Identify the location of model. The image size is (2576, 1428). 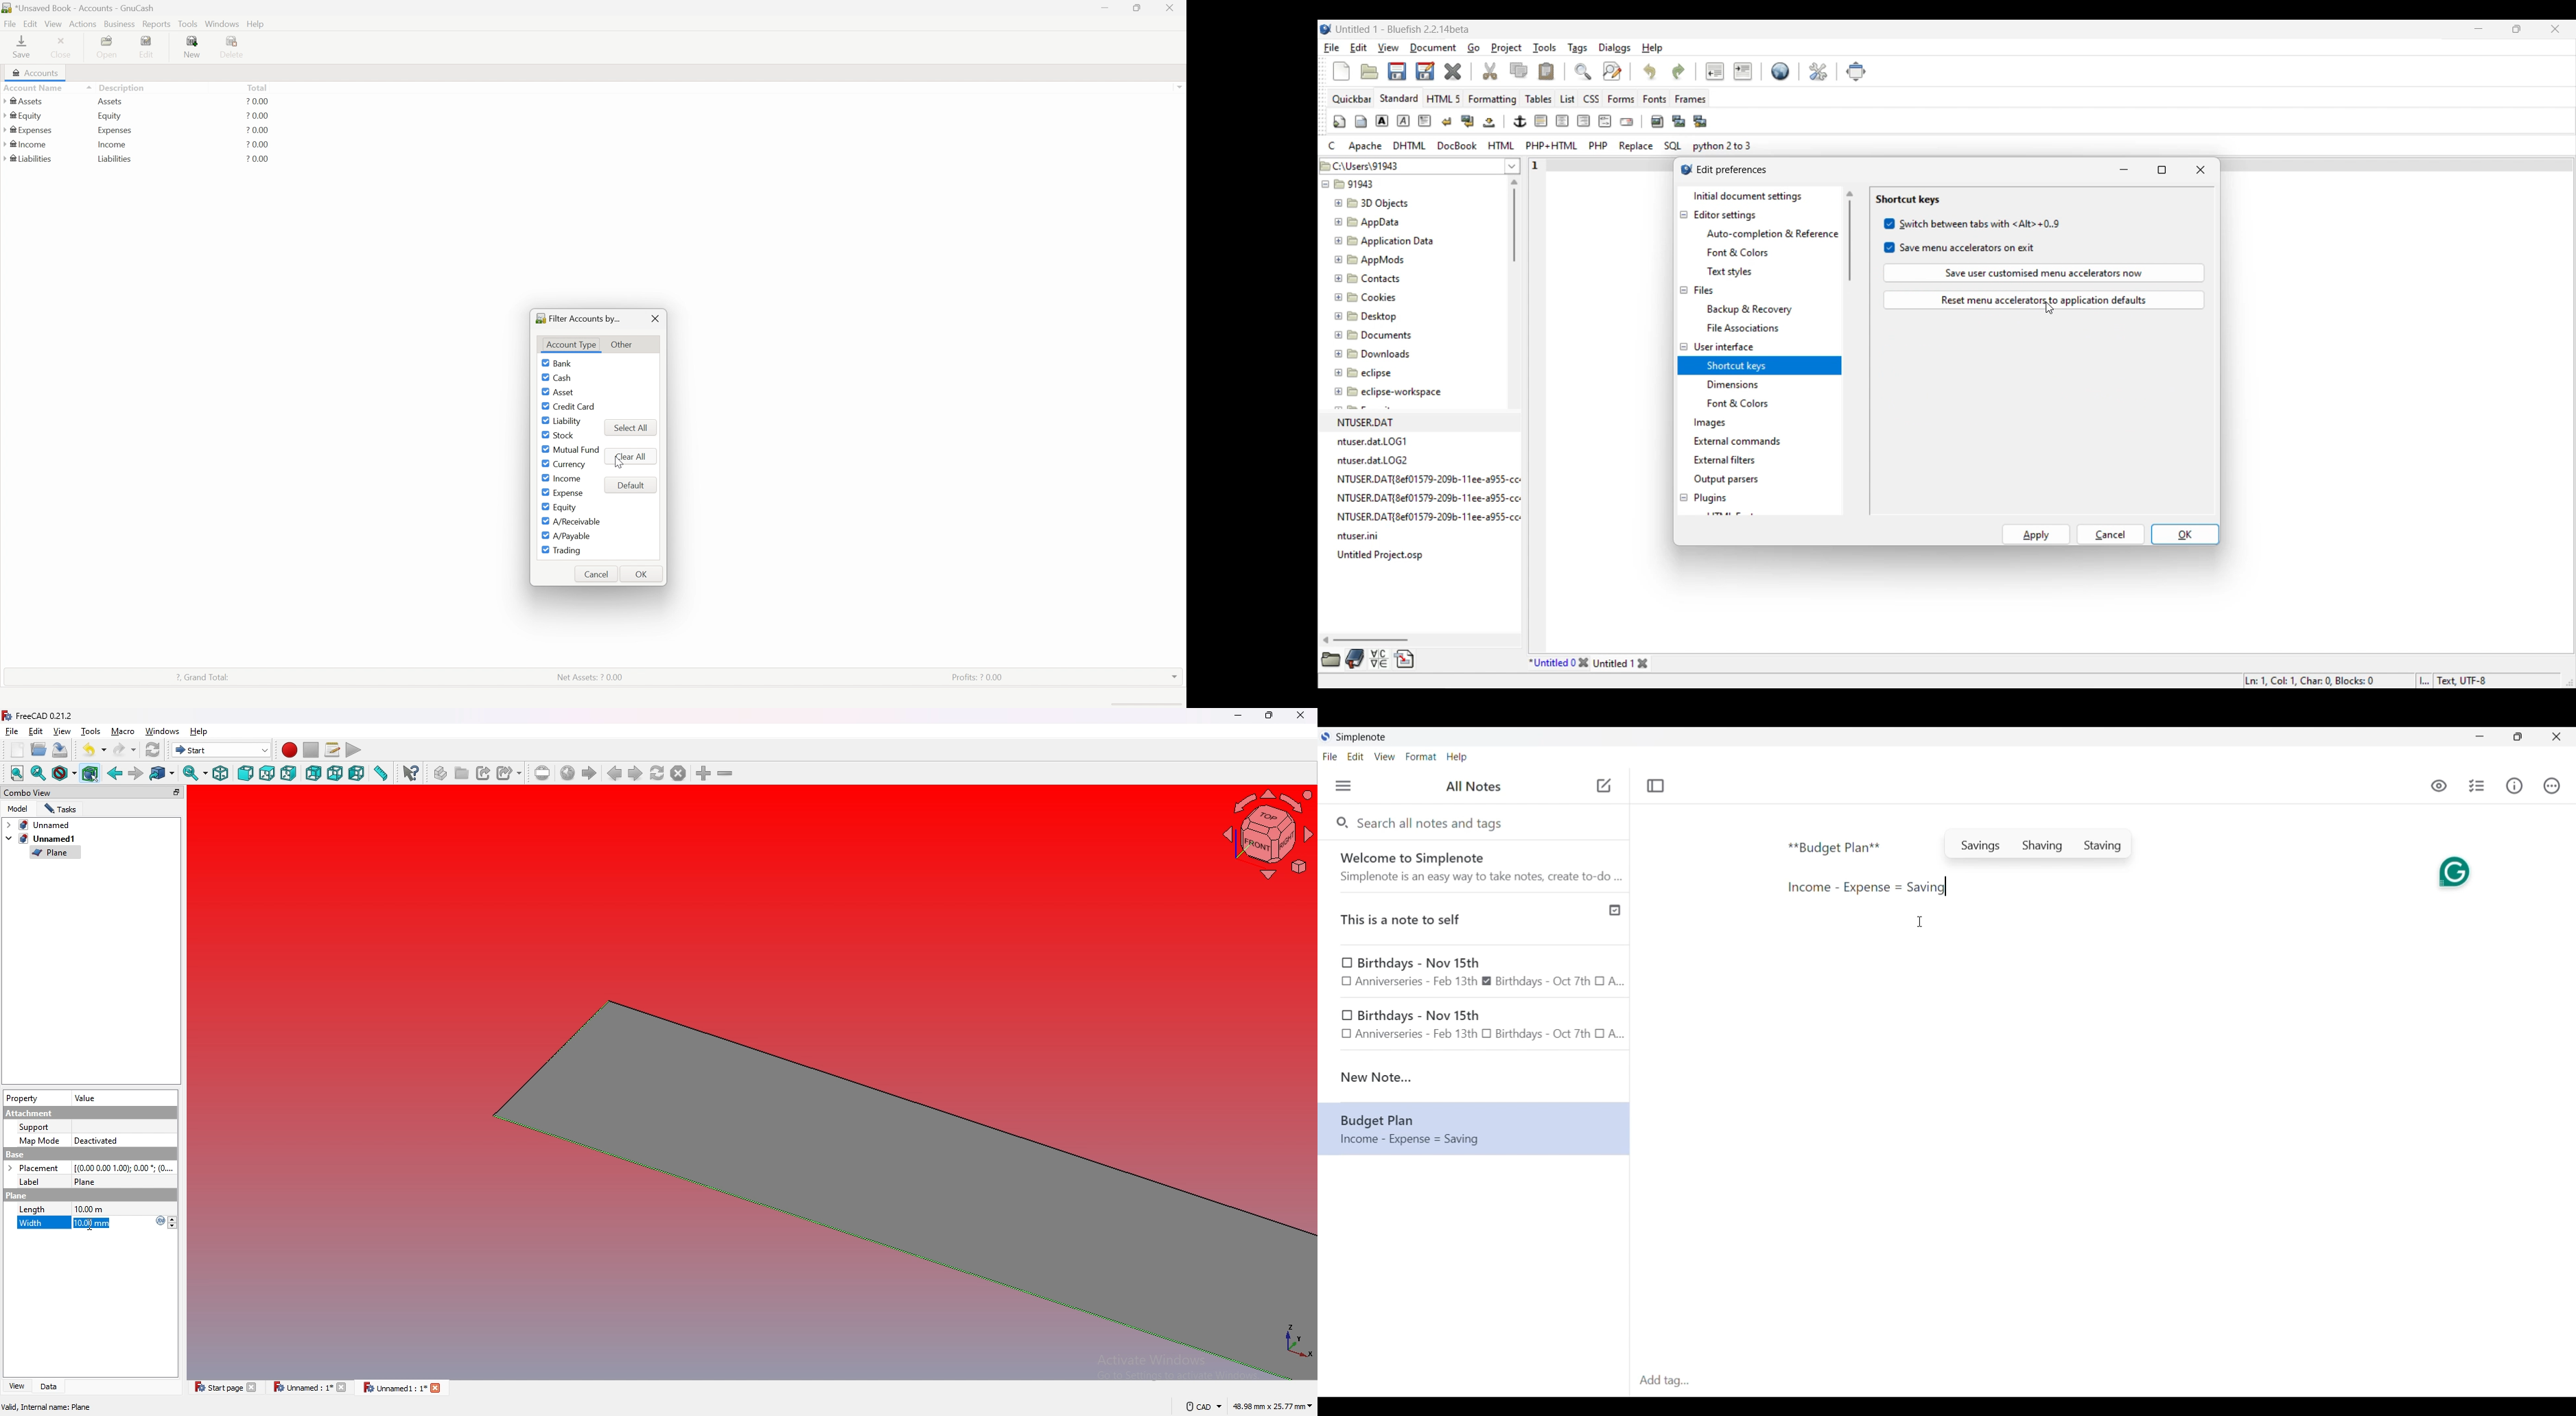
(19, 809).